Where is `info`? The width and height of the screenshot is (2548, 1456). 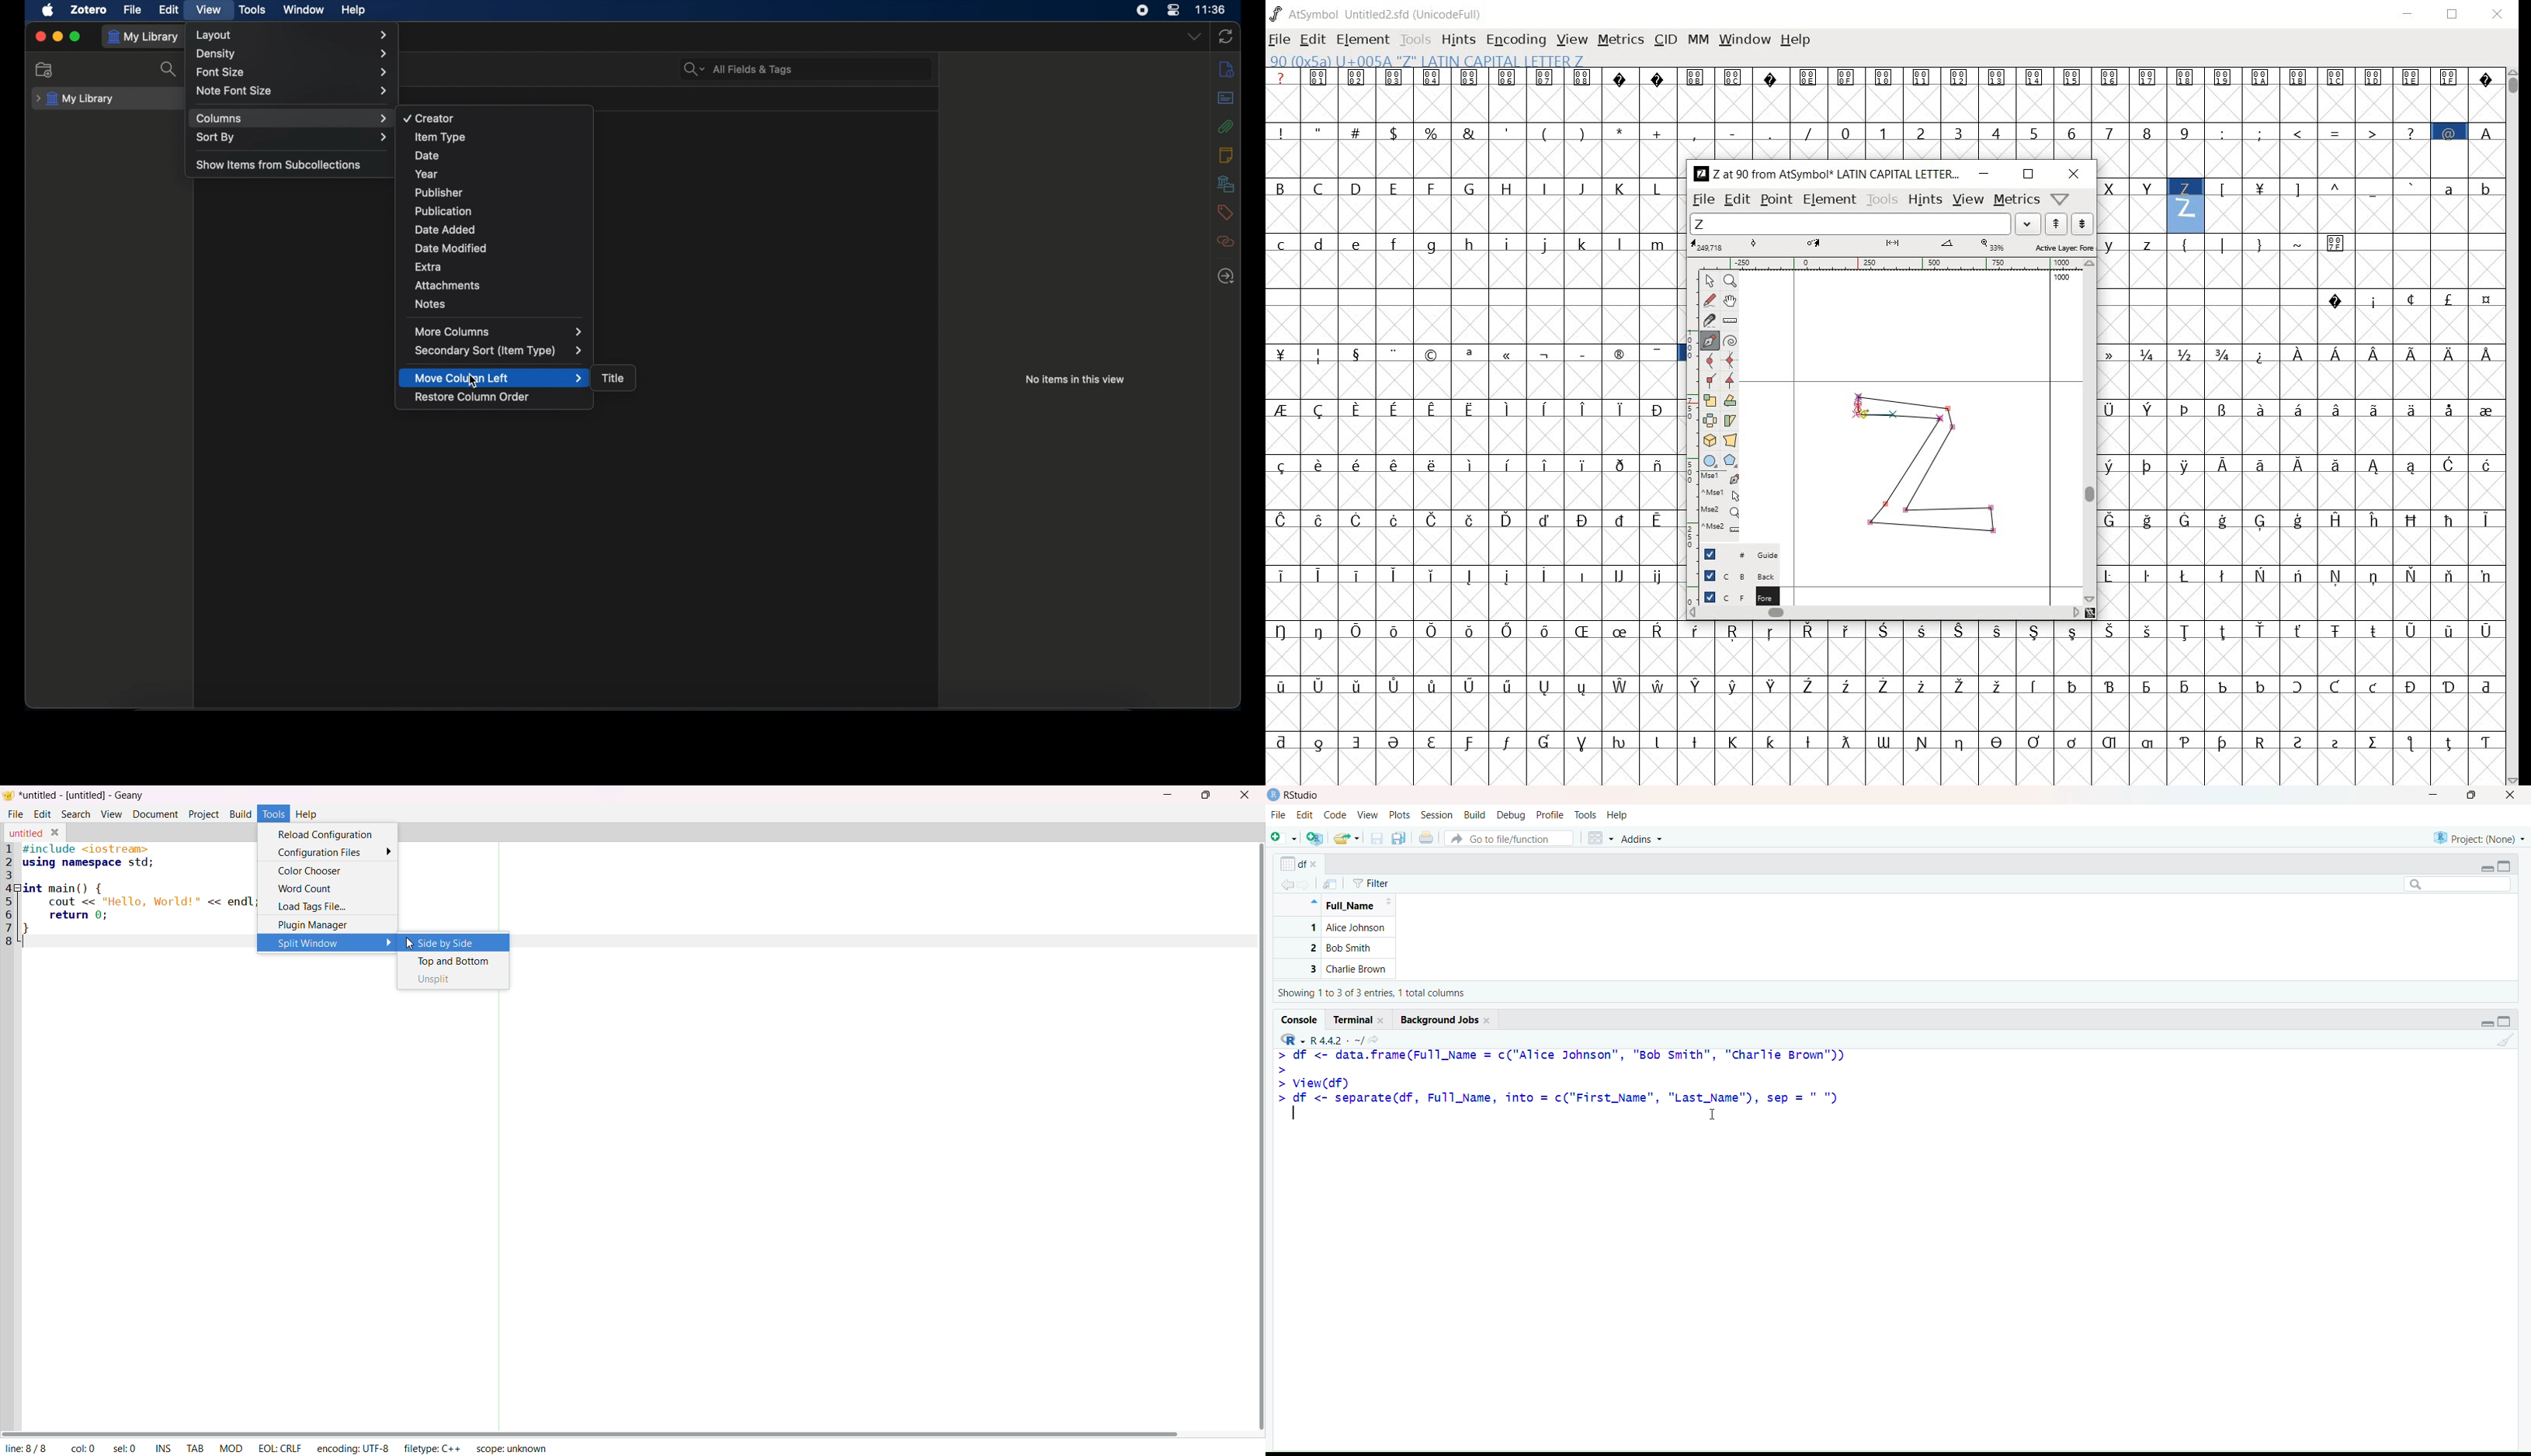 info is located at coordinates (1227, 70).